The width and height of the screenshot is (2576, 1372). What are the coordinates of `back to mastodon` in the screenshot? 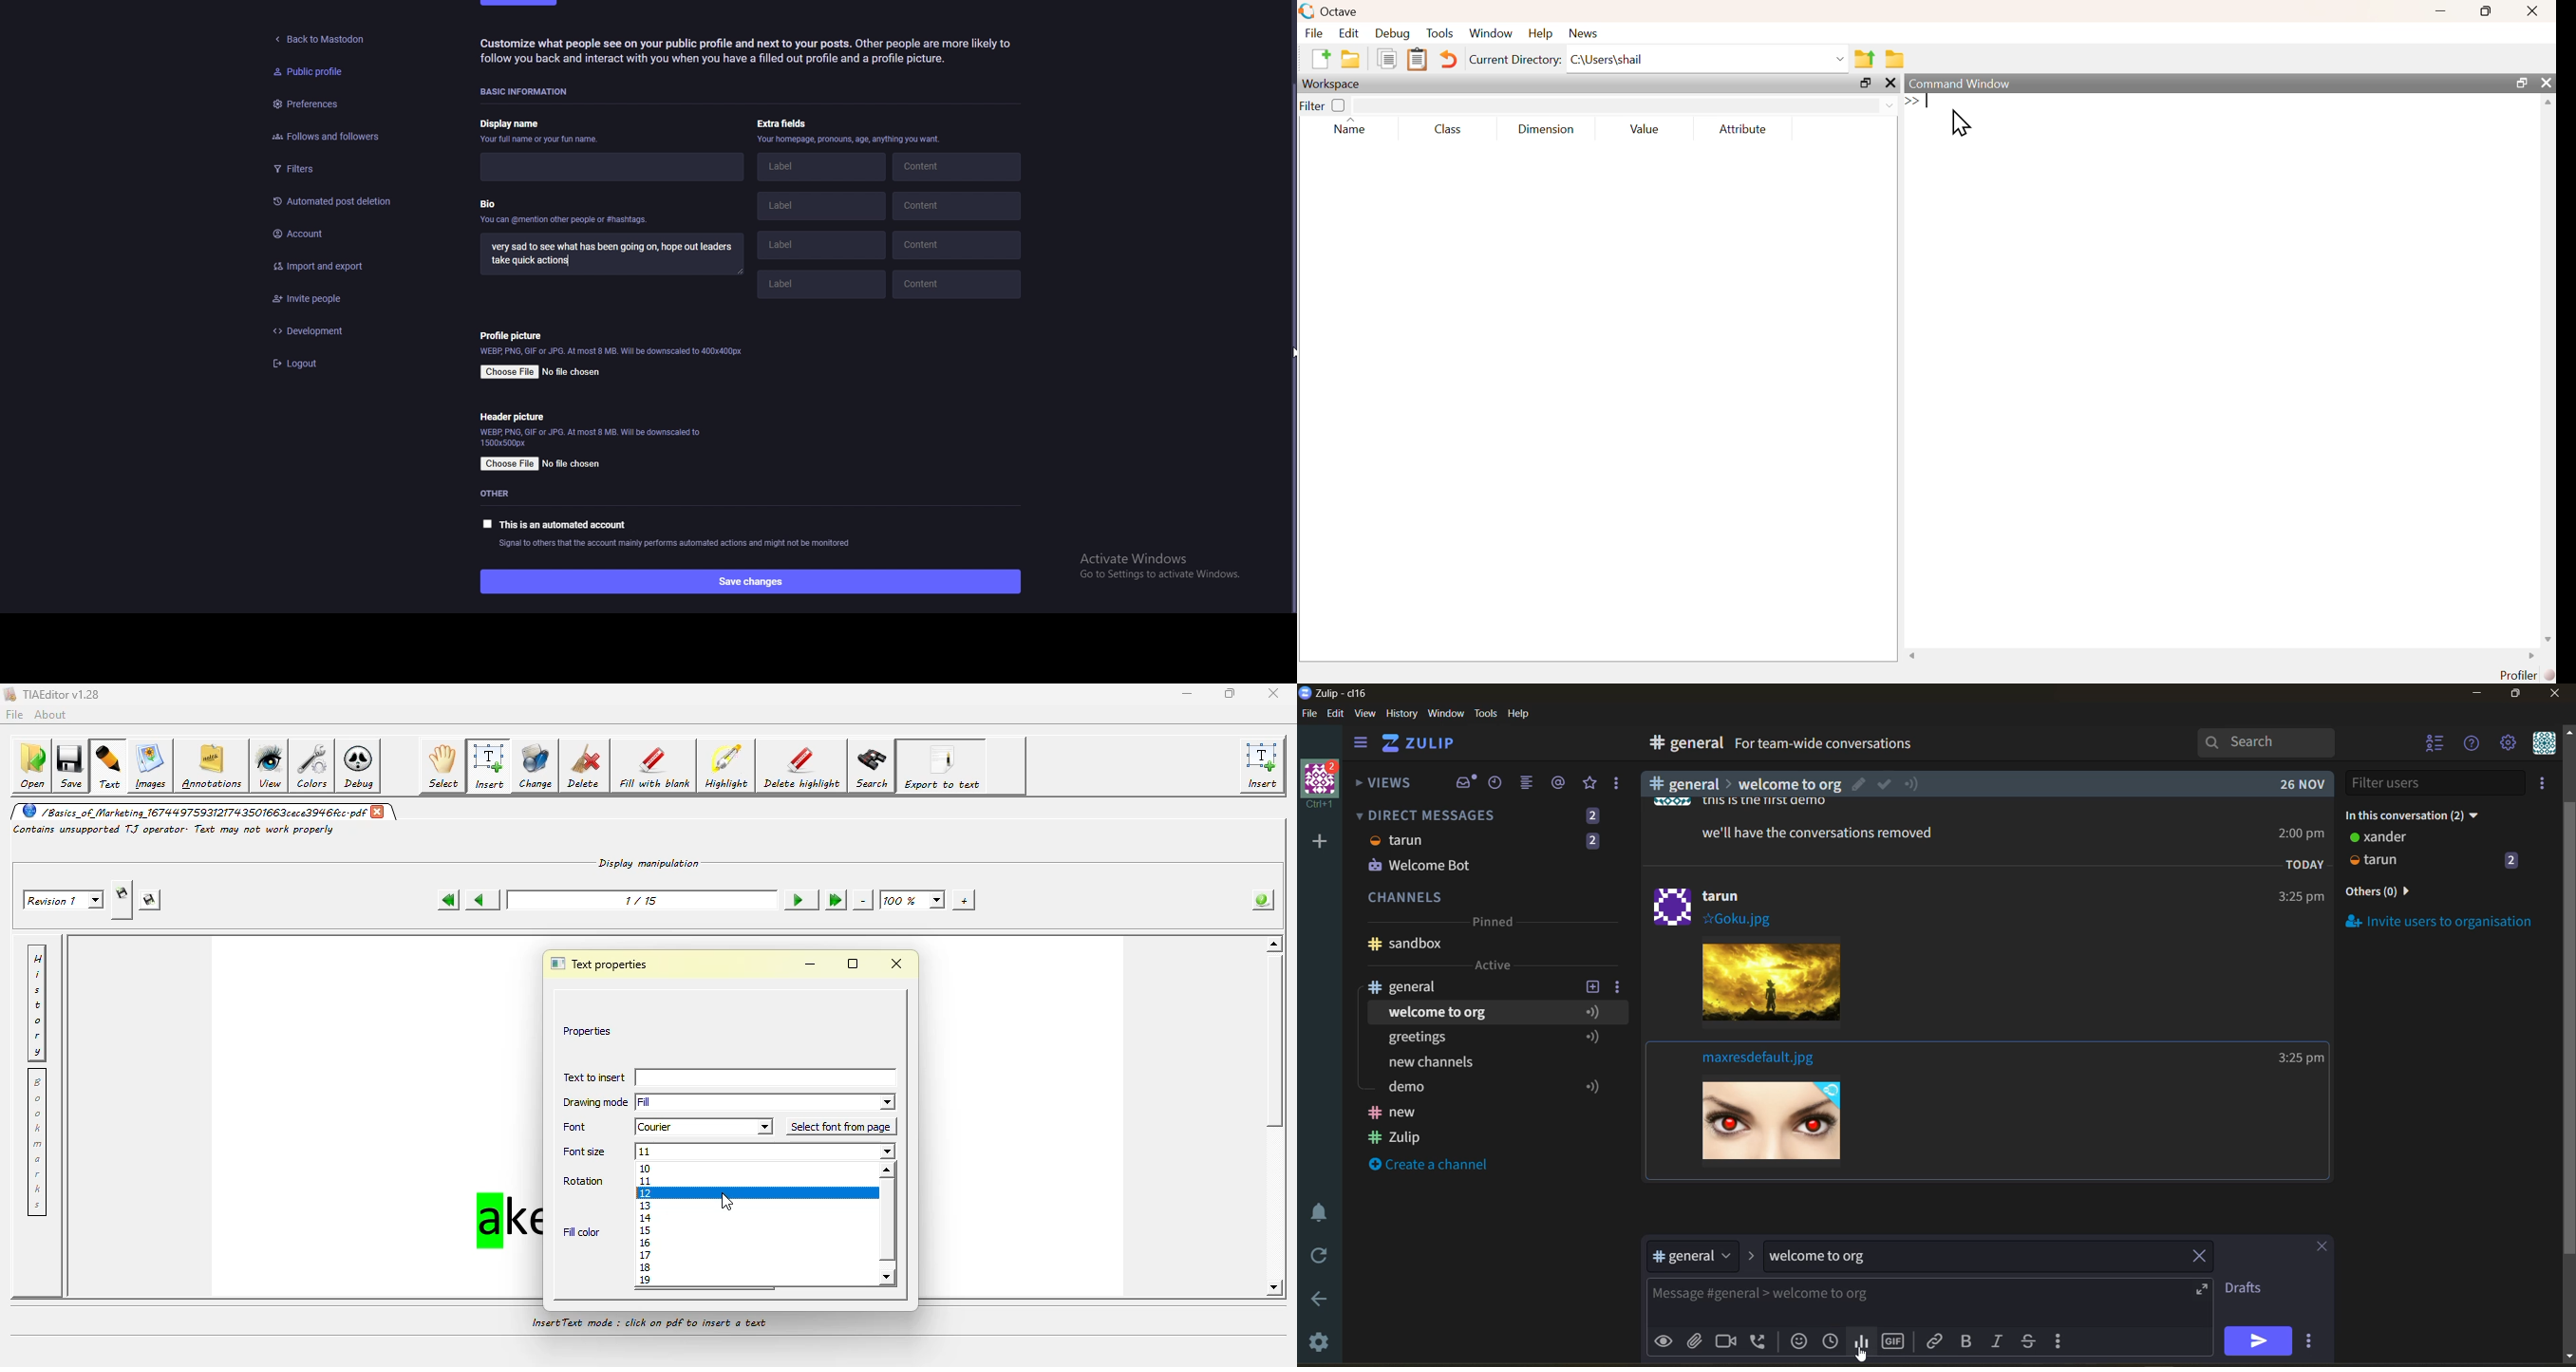 It's located at (323, 36).